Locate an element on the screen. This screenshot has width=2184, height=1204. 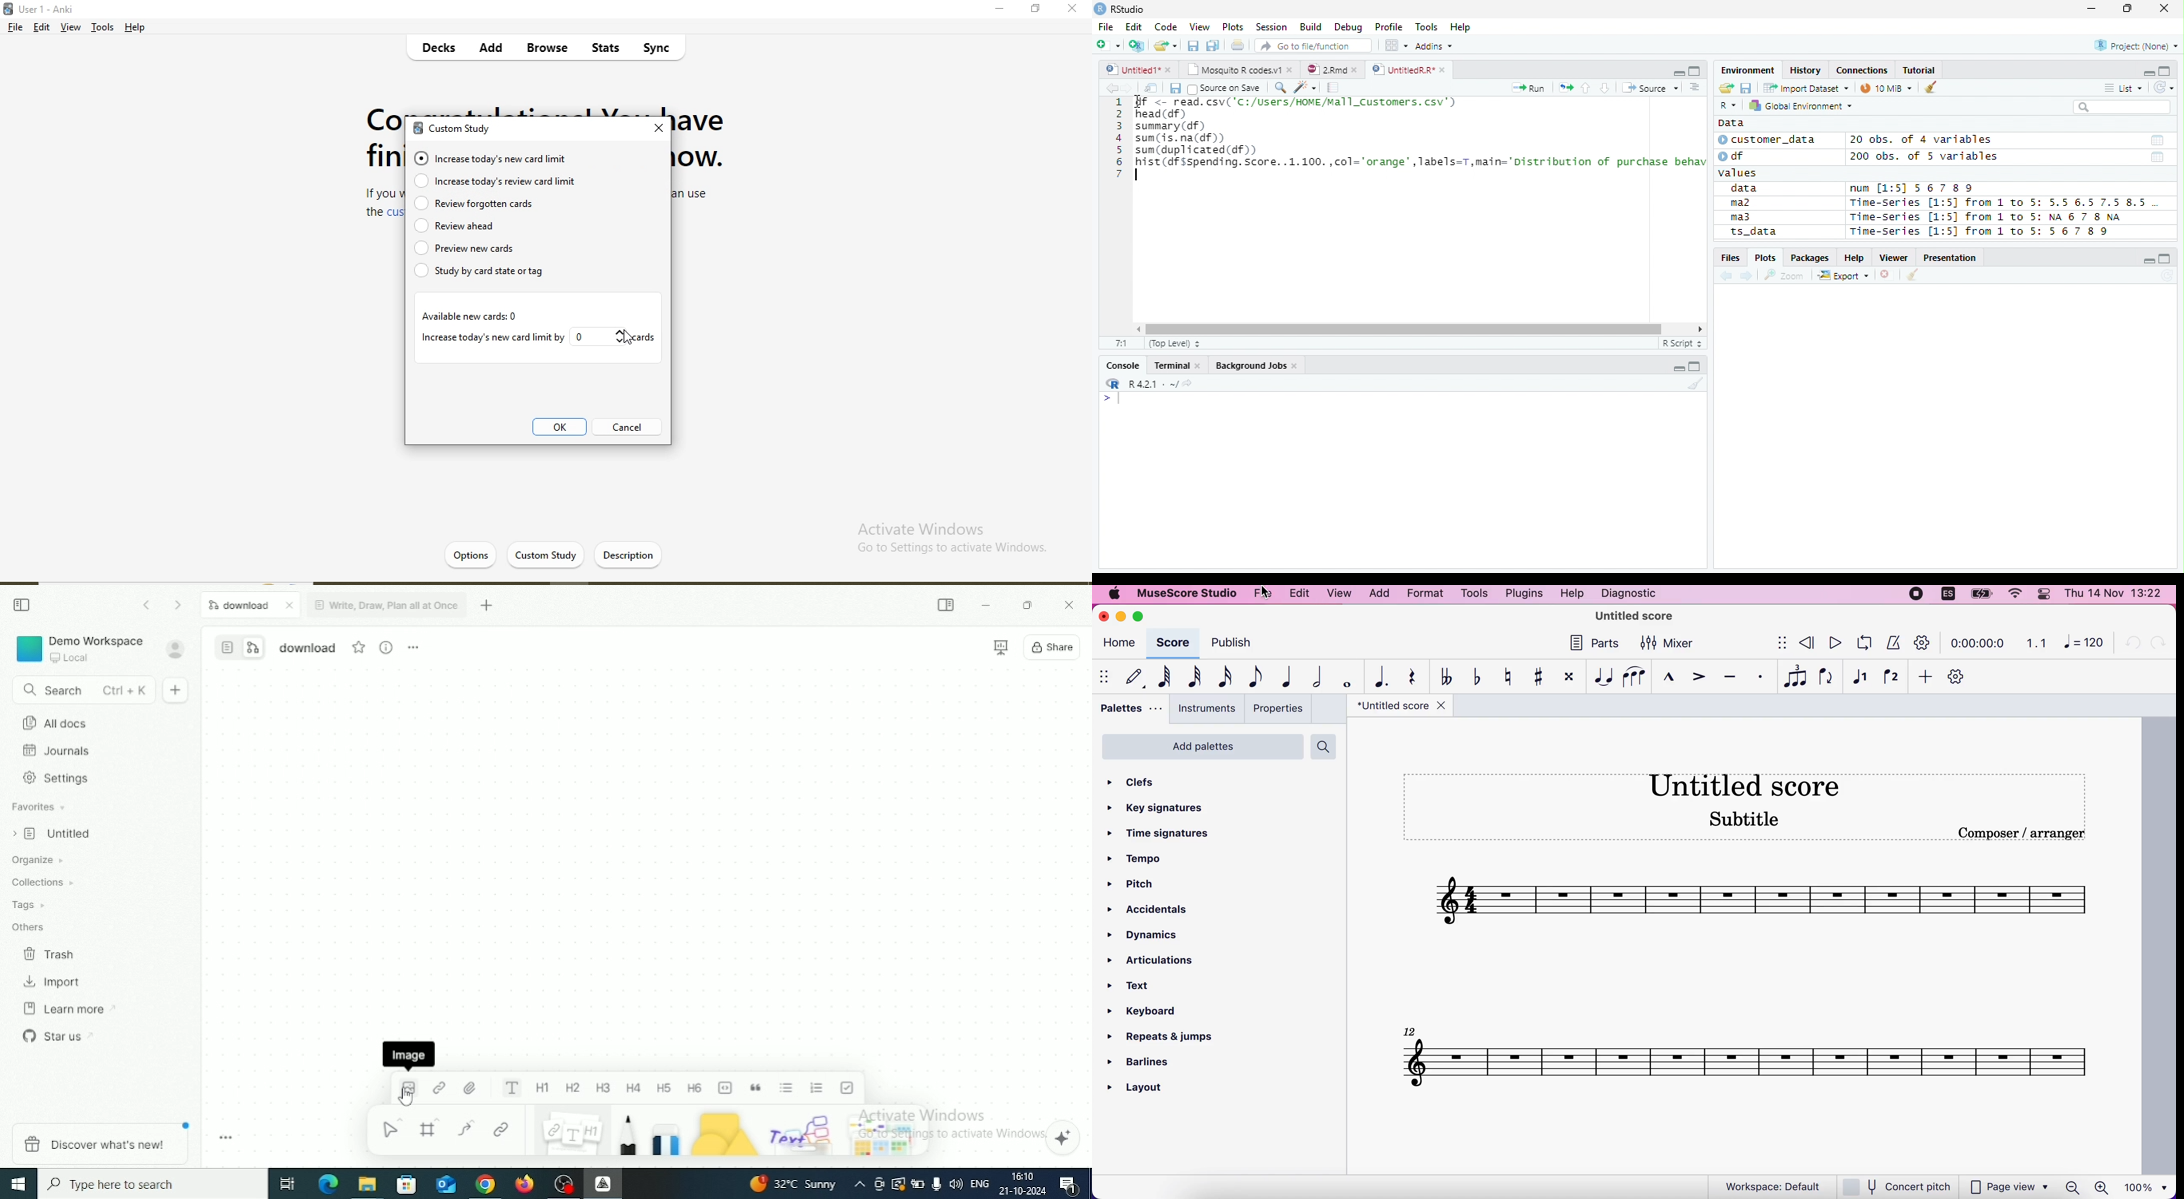
palettes is located at coordinates (1128, 711).